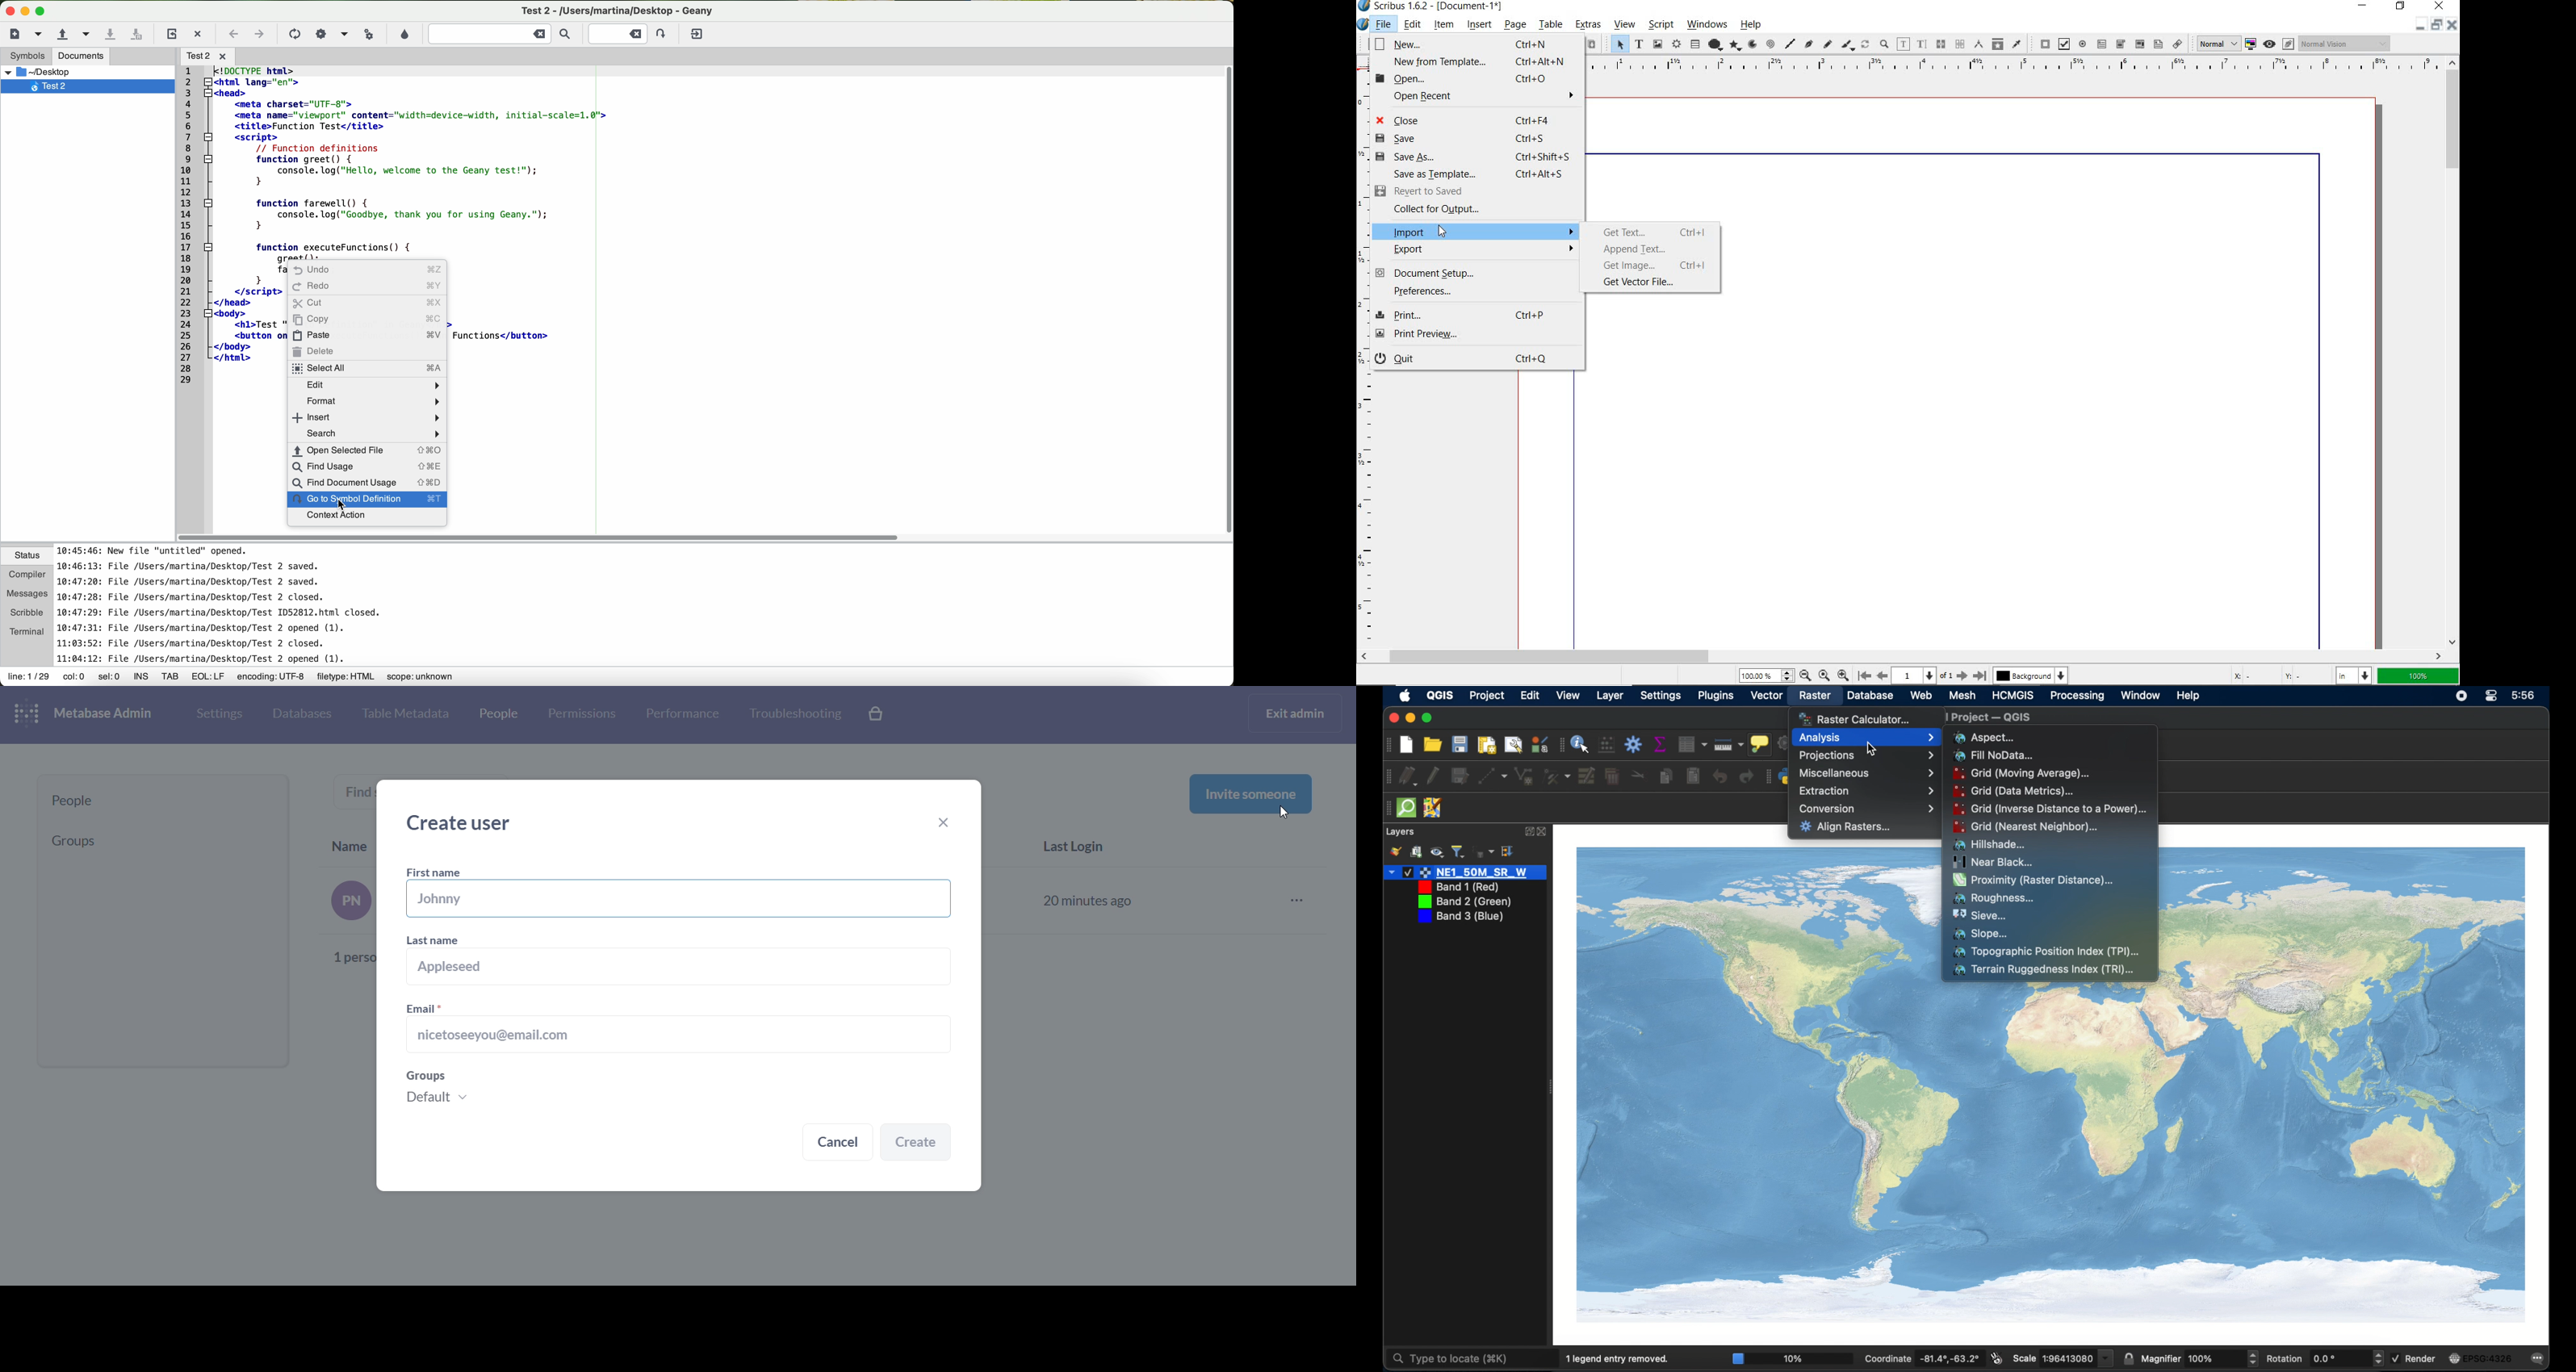 The height and width of the screenshot is (1372, 2576). Describe the element at coordinates (1612, 775) in the screenshot. I see `delete selected` at that location.